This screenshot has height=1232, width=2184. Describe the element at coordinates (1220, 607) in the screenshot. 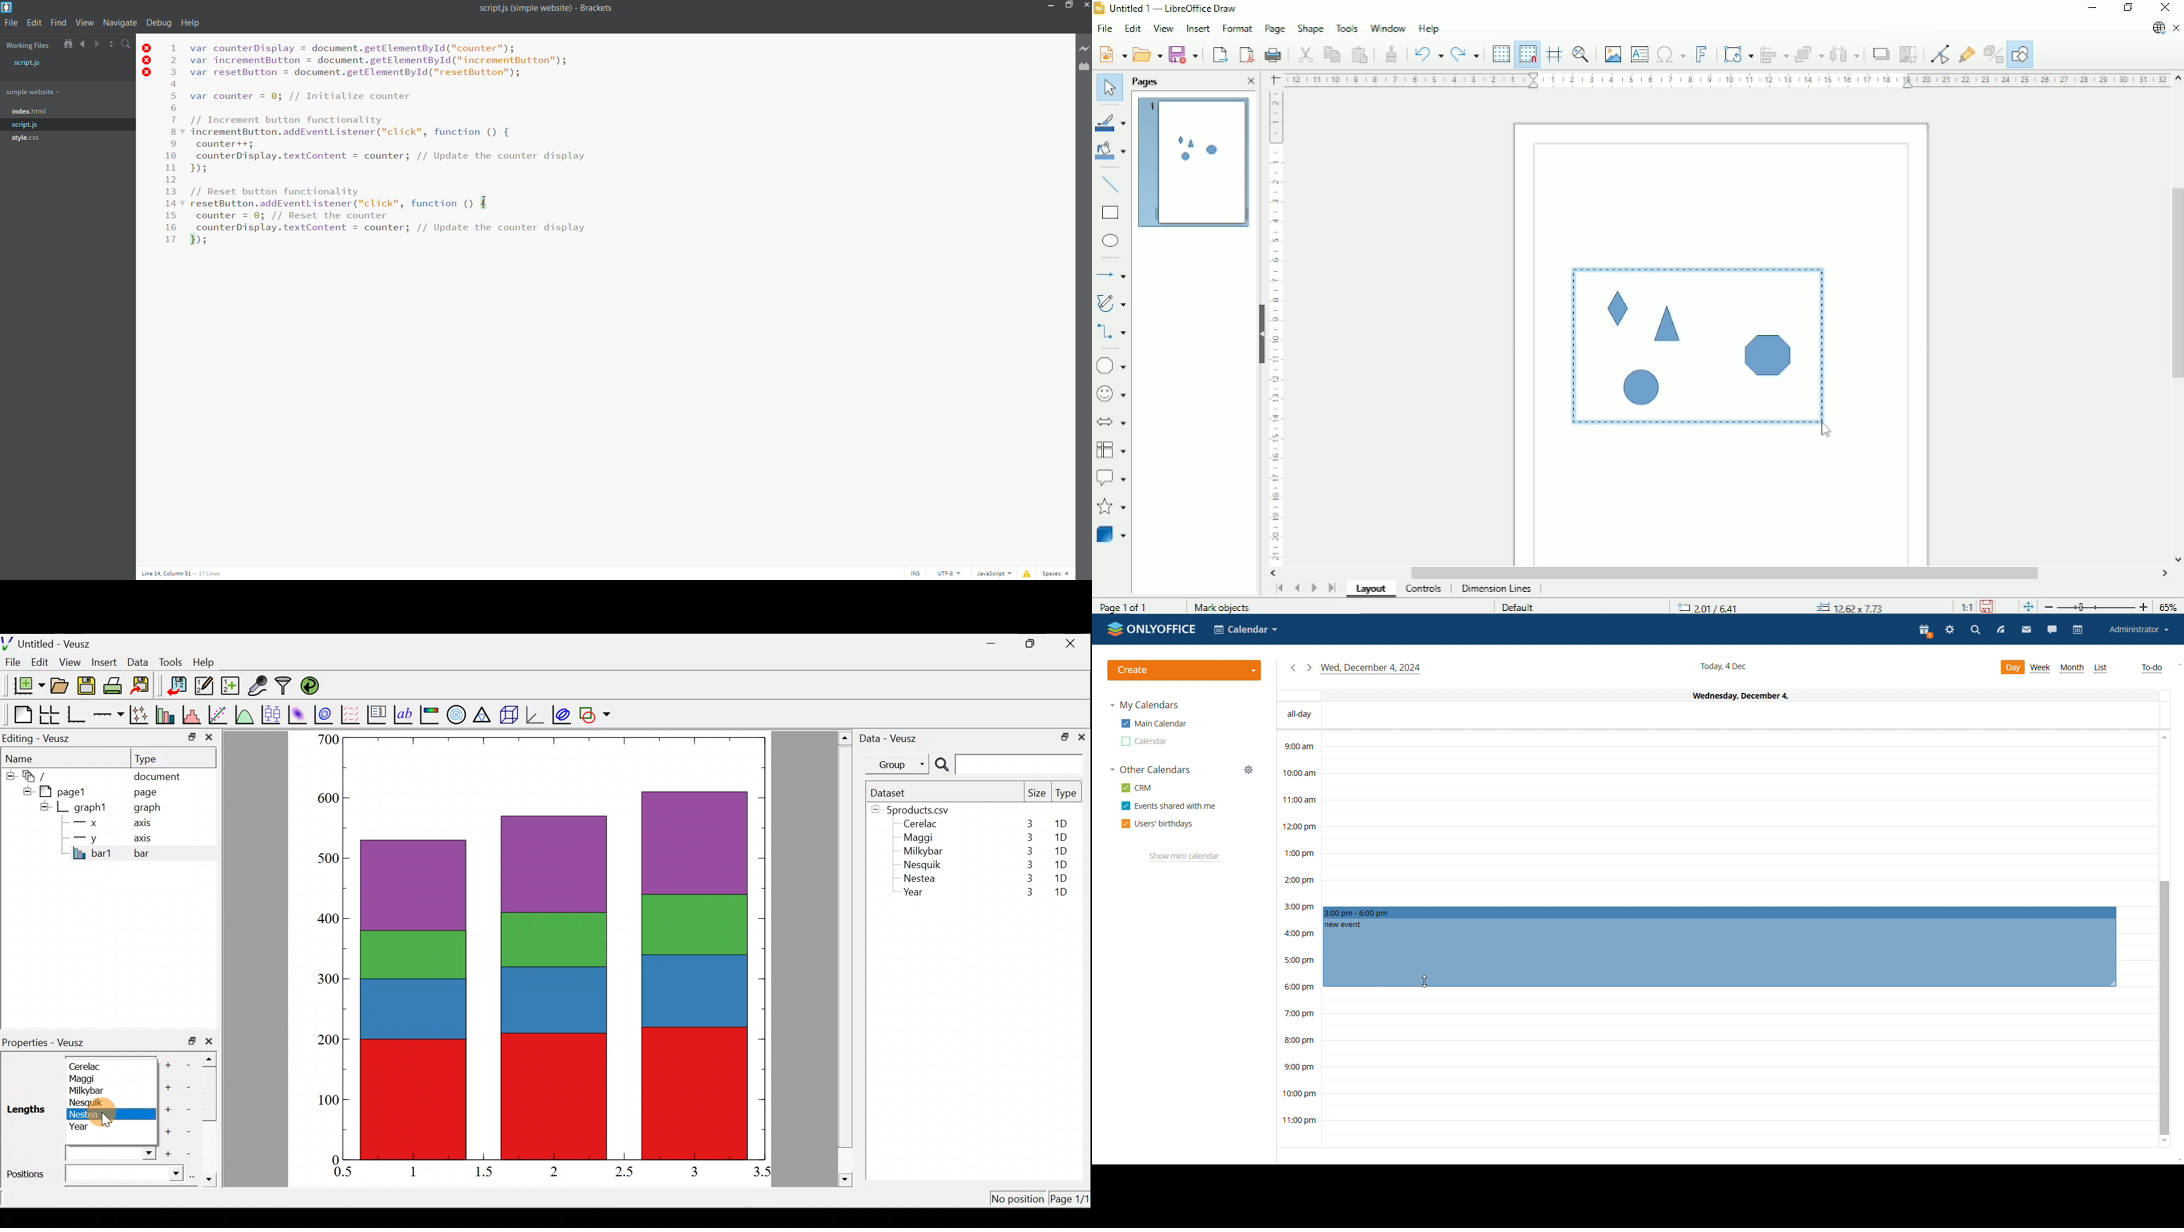

I see `Mark objects` at that location.